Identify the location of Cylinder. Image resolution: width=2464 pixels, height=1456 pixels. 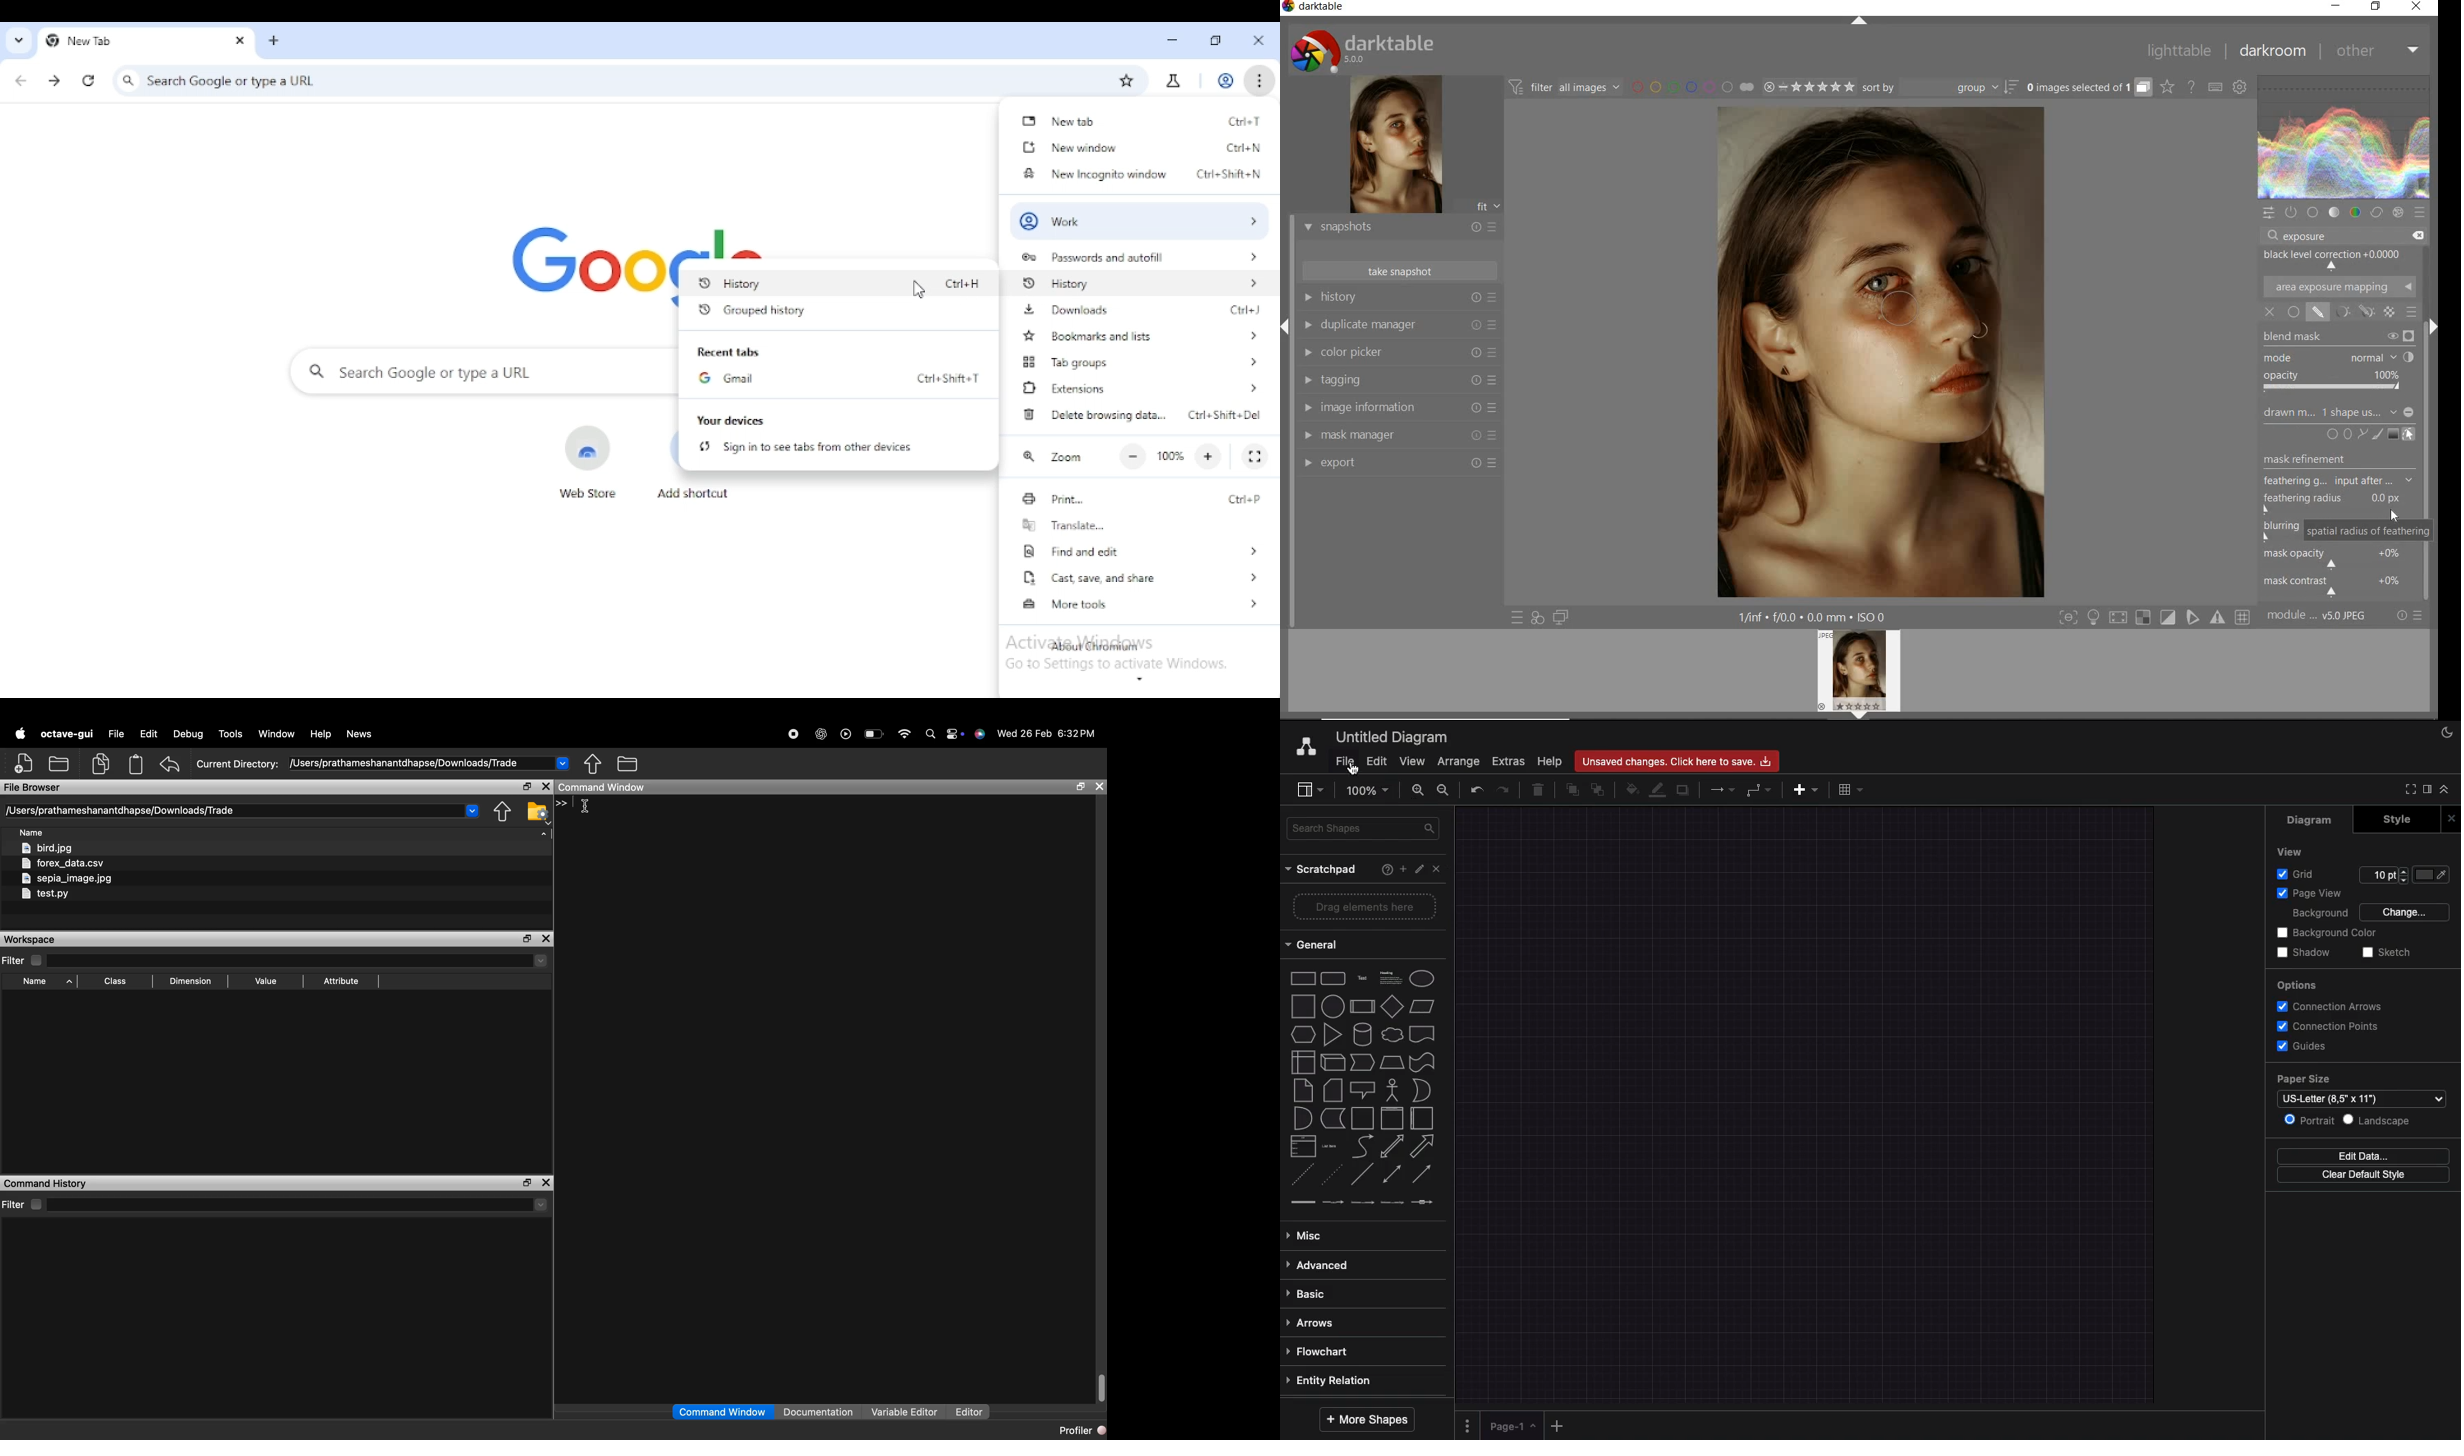
(1362, 1035).